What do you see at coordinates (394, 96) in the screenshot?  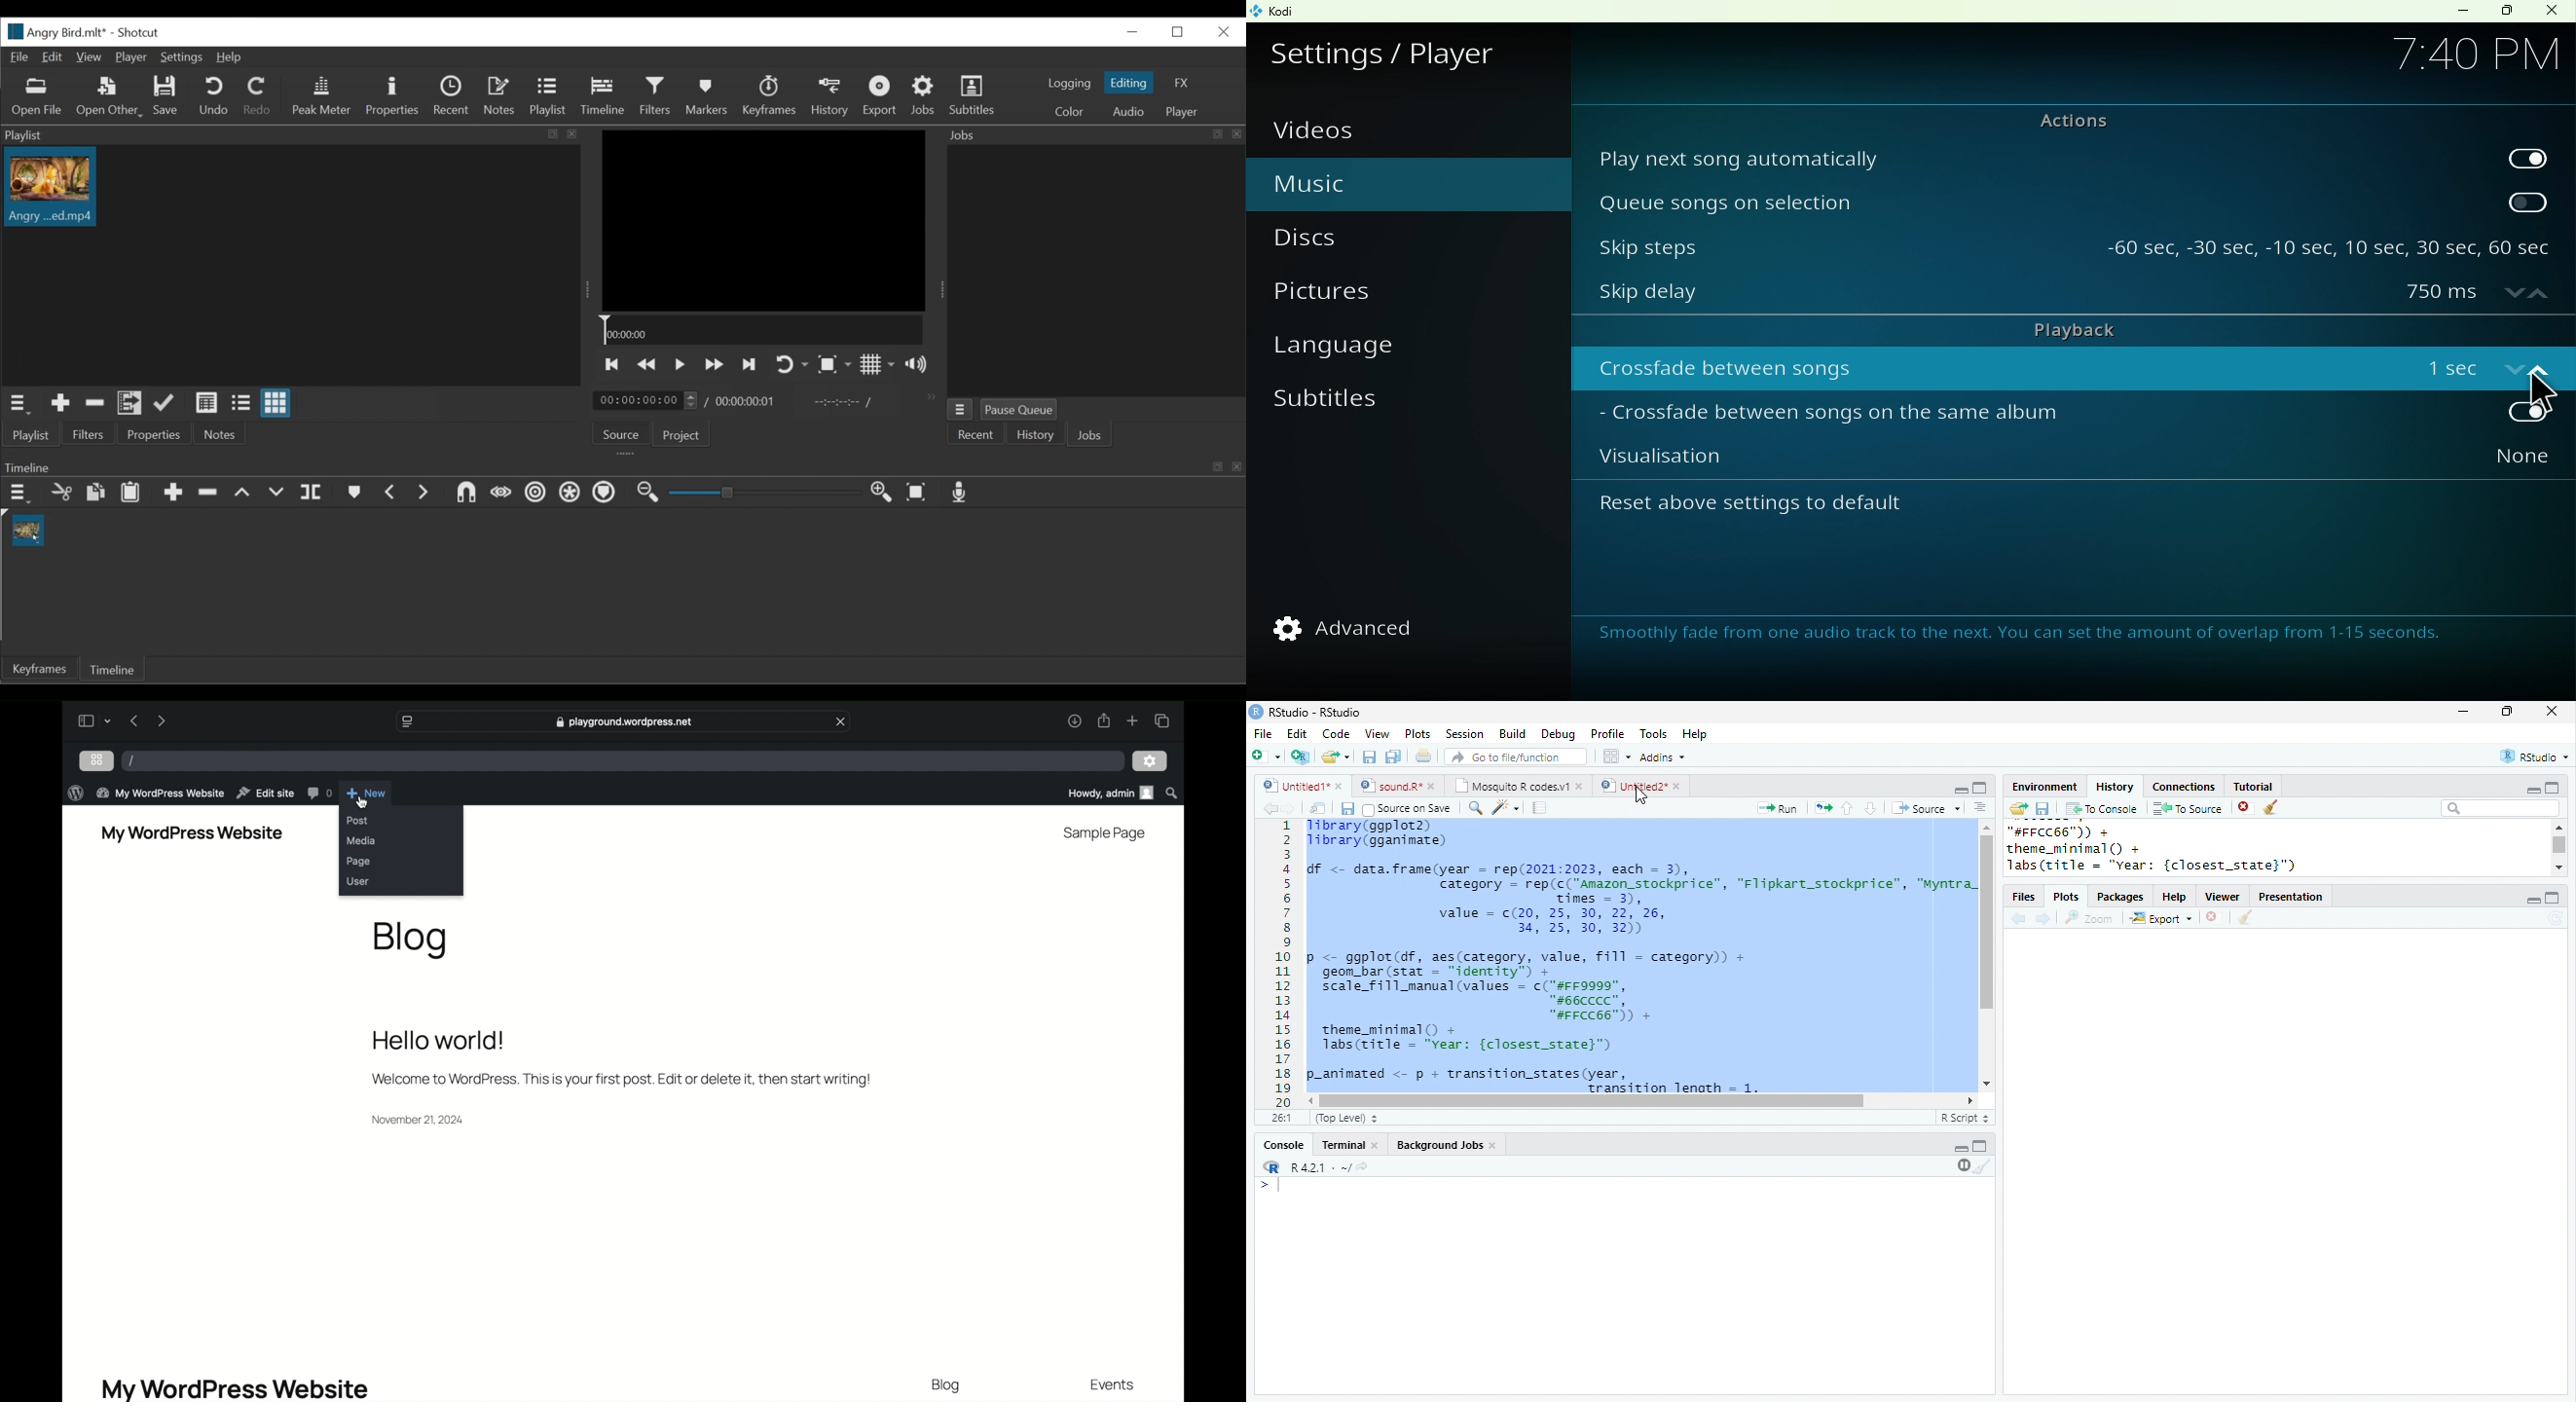 I see `Properties` at bounding box center [394, 96].